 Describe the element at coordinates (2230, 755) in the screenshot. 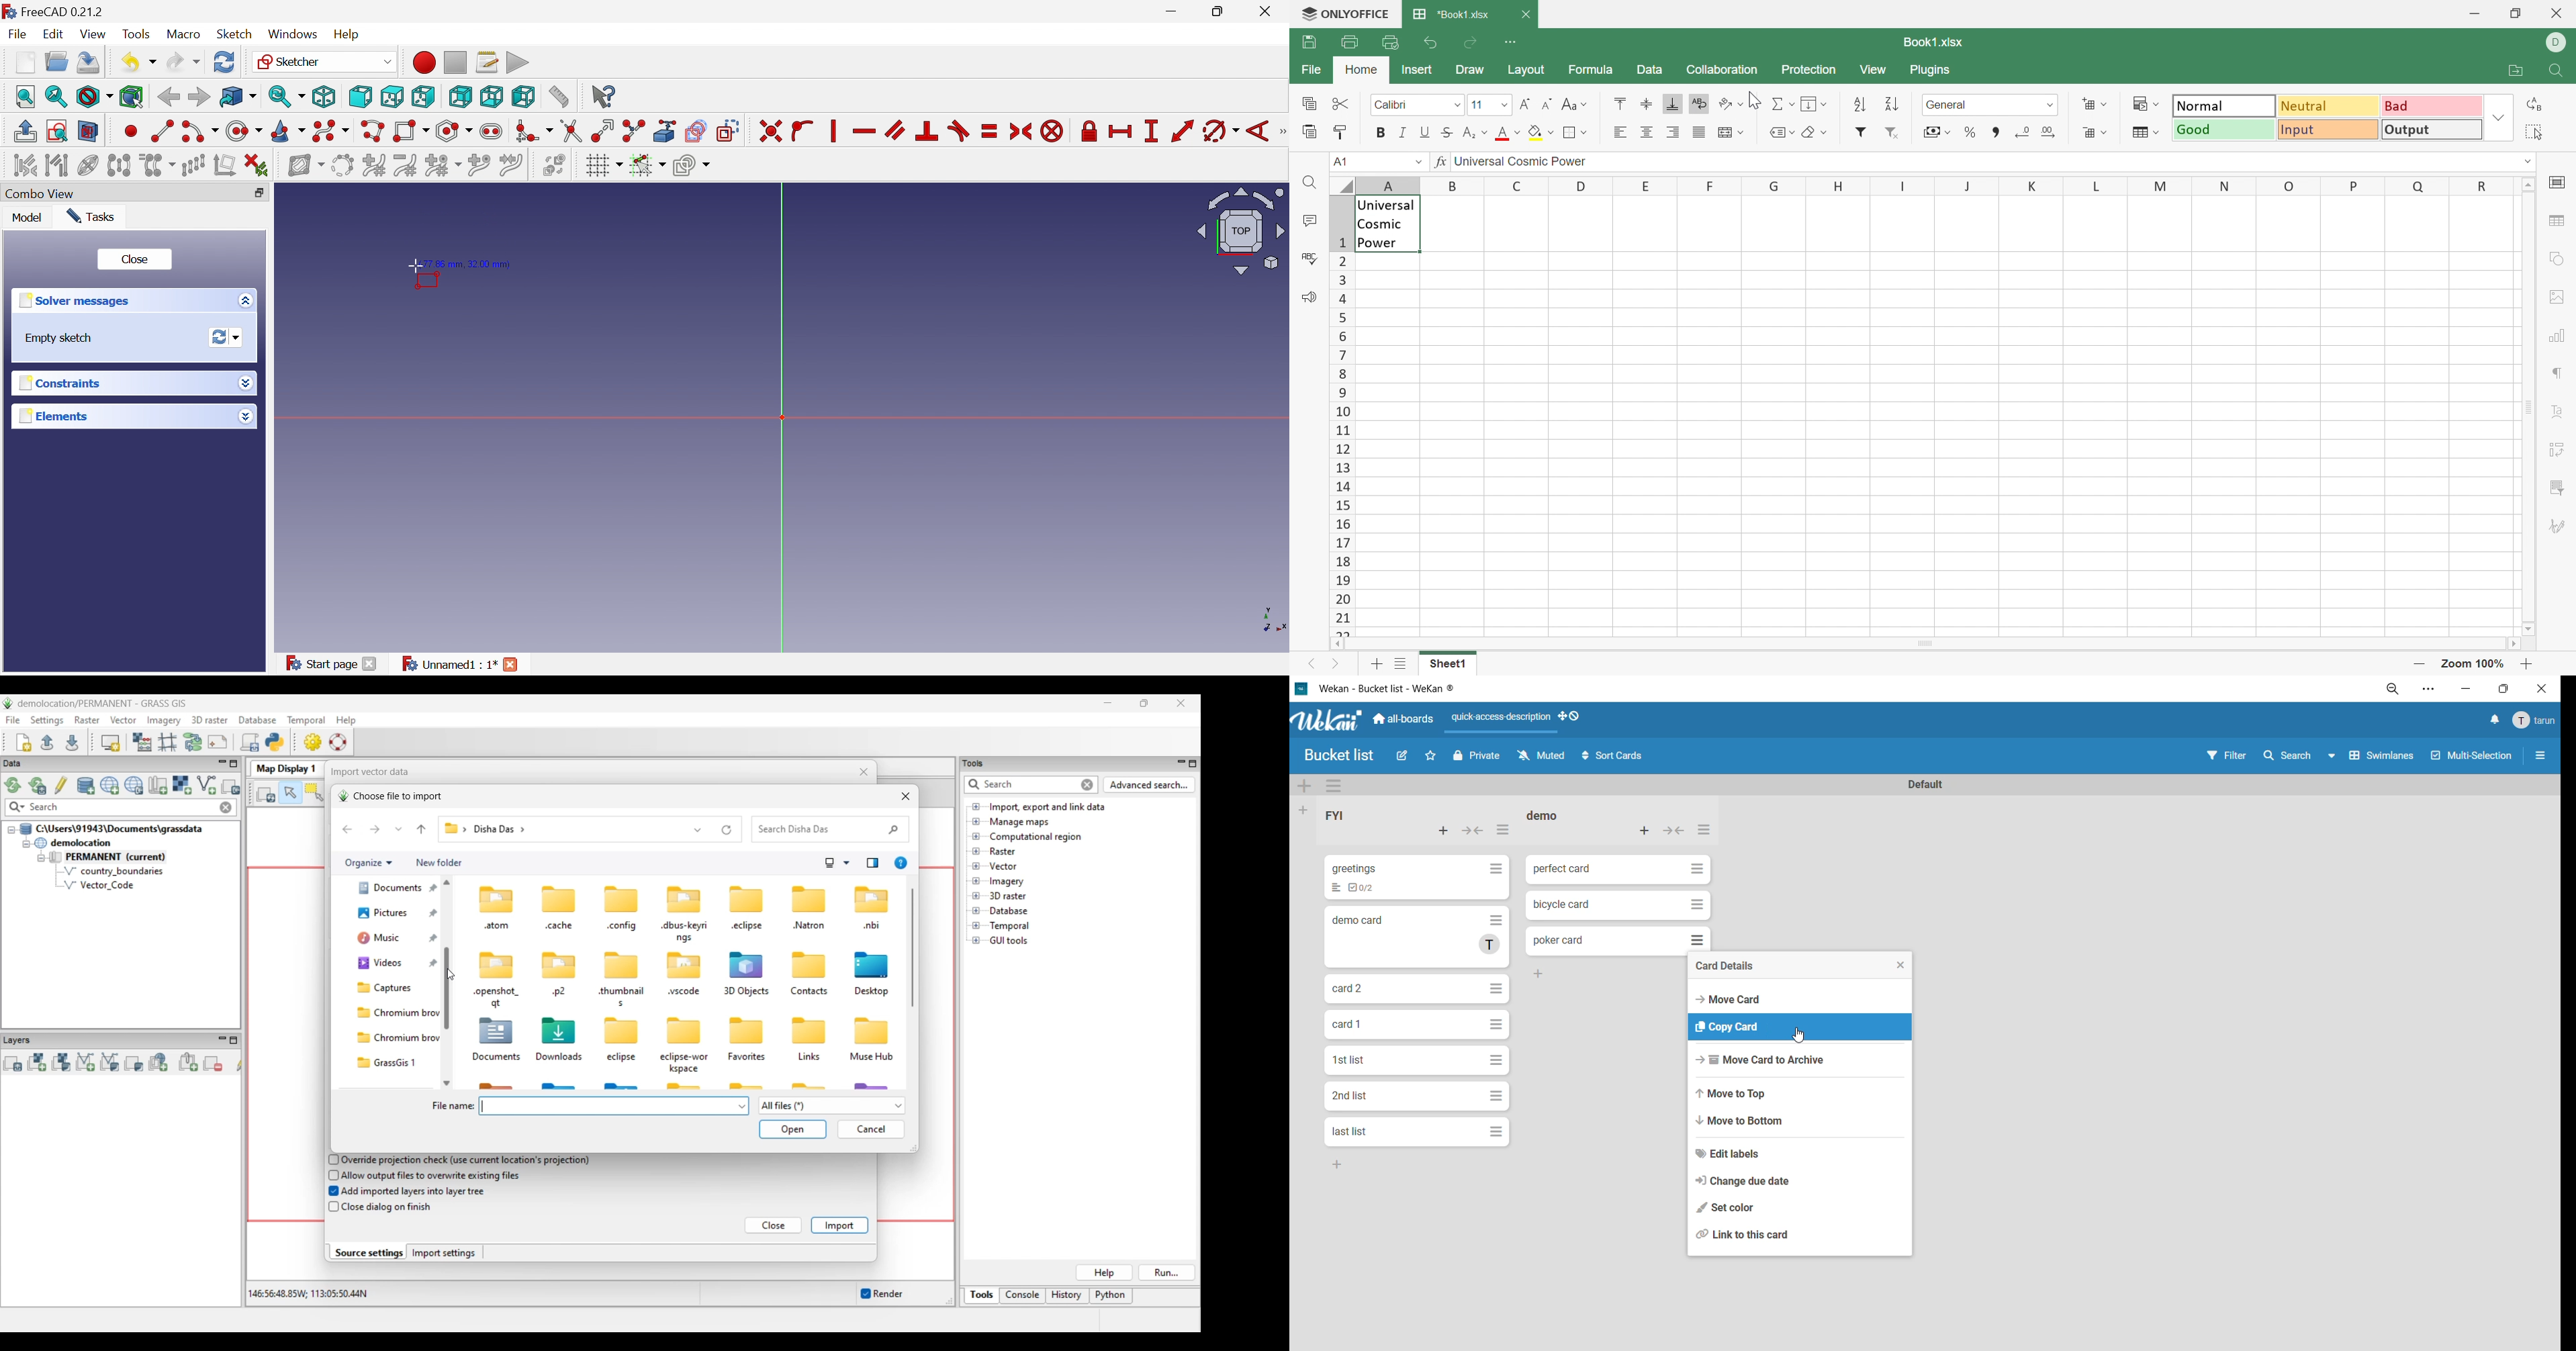

I see `filter` at that location.